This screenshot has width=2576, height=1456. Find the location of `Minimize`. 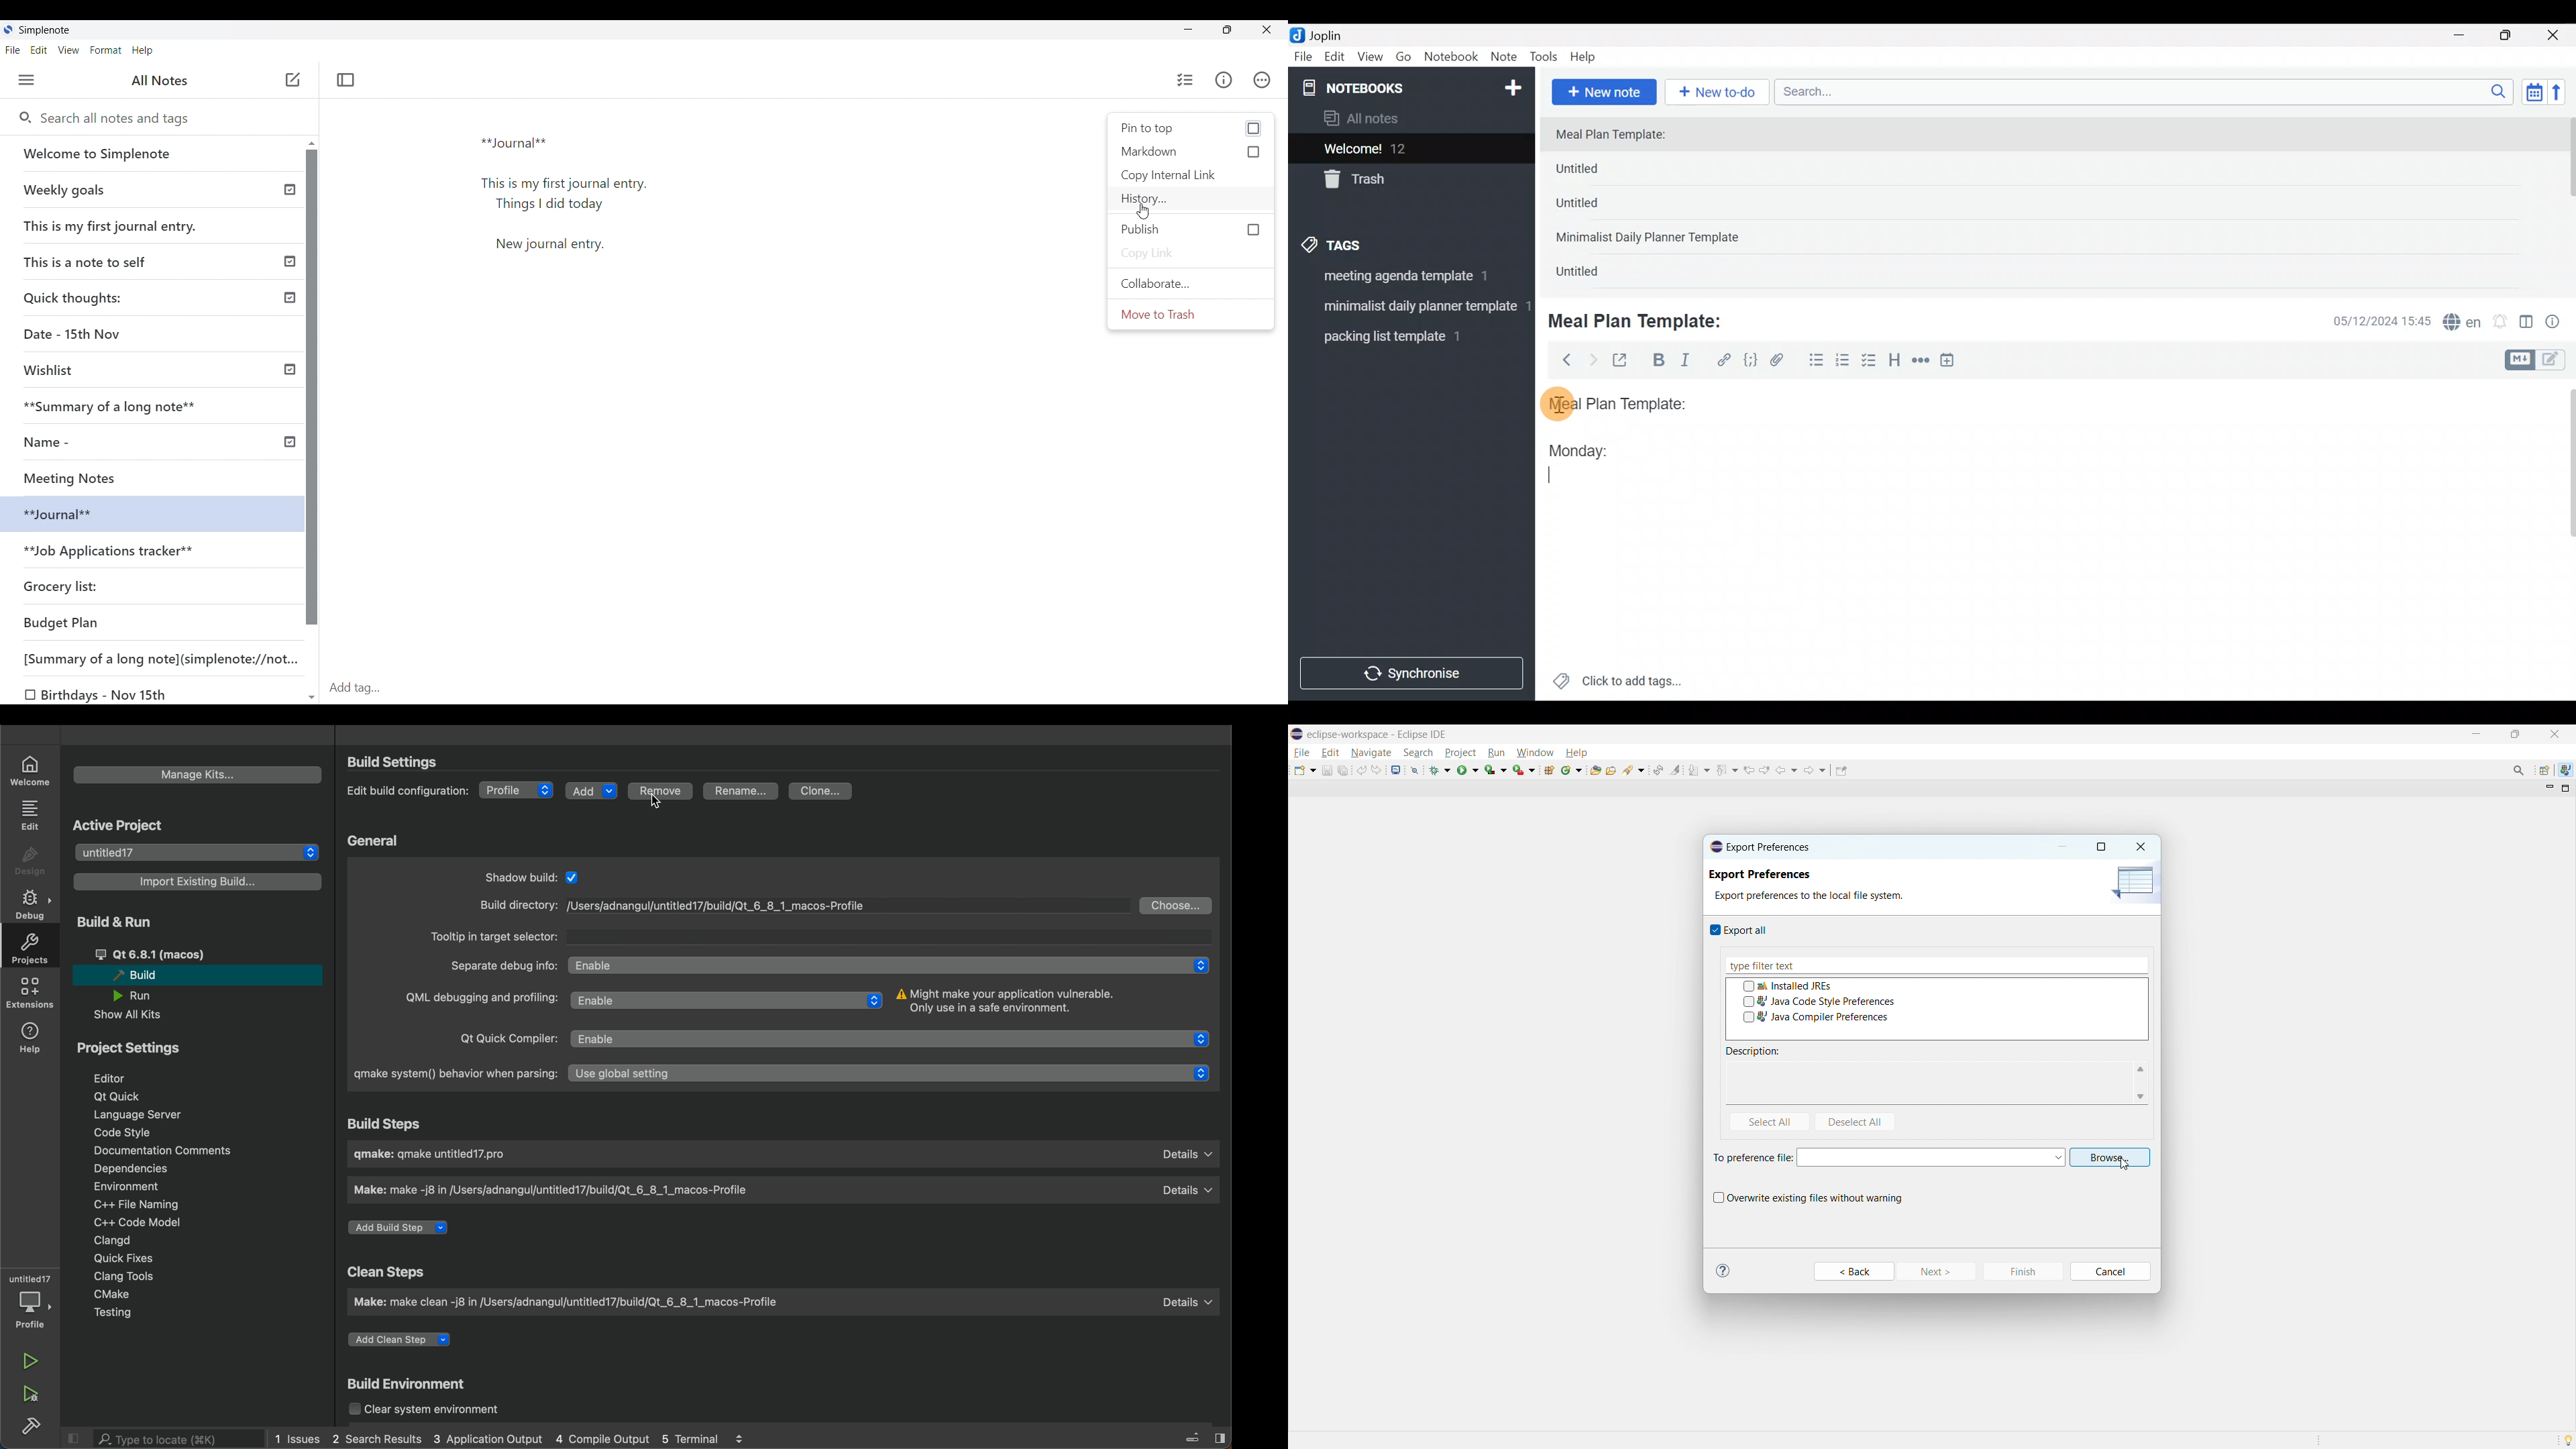

Minimize is located at coordinates (2467, 34).